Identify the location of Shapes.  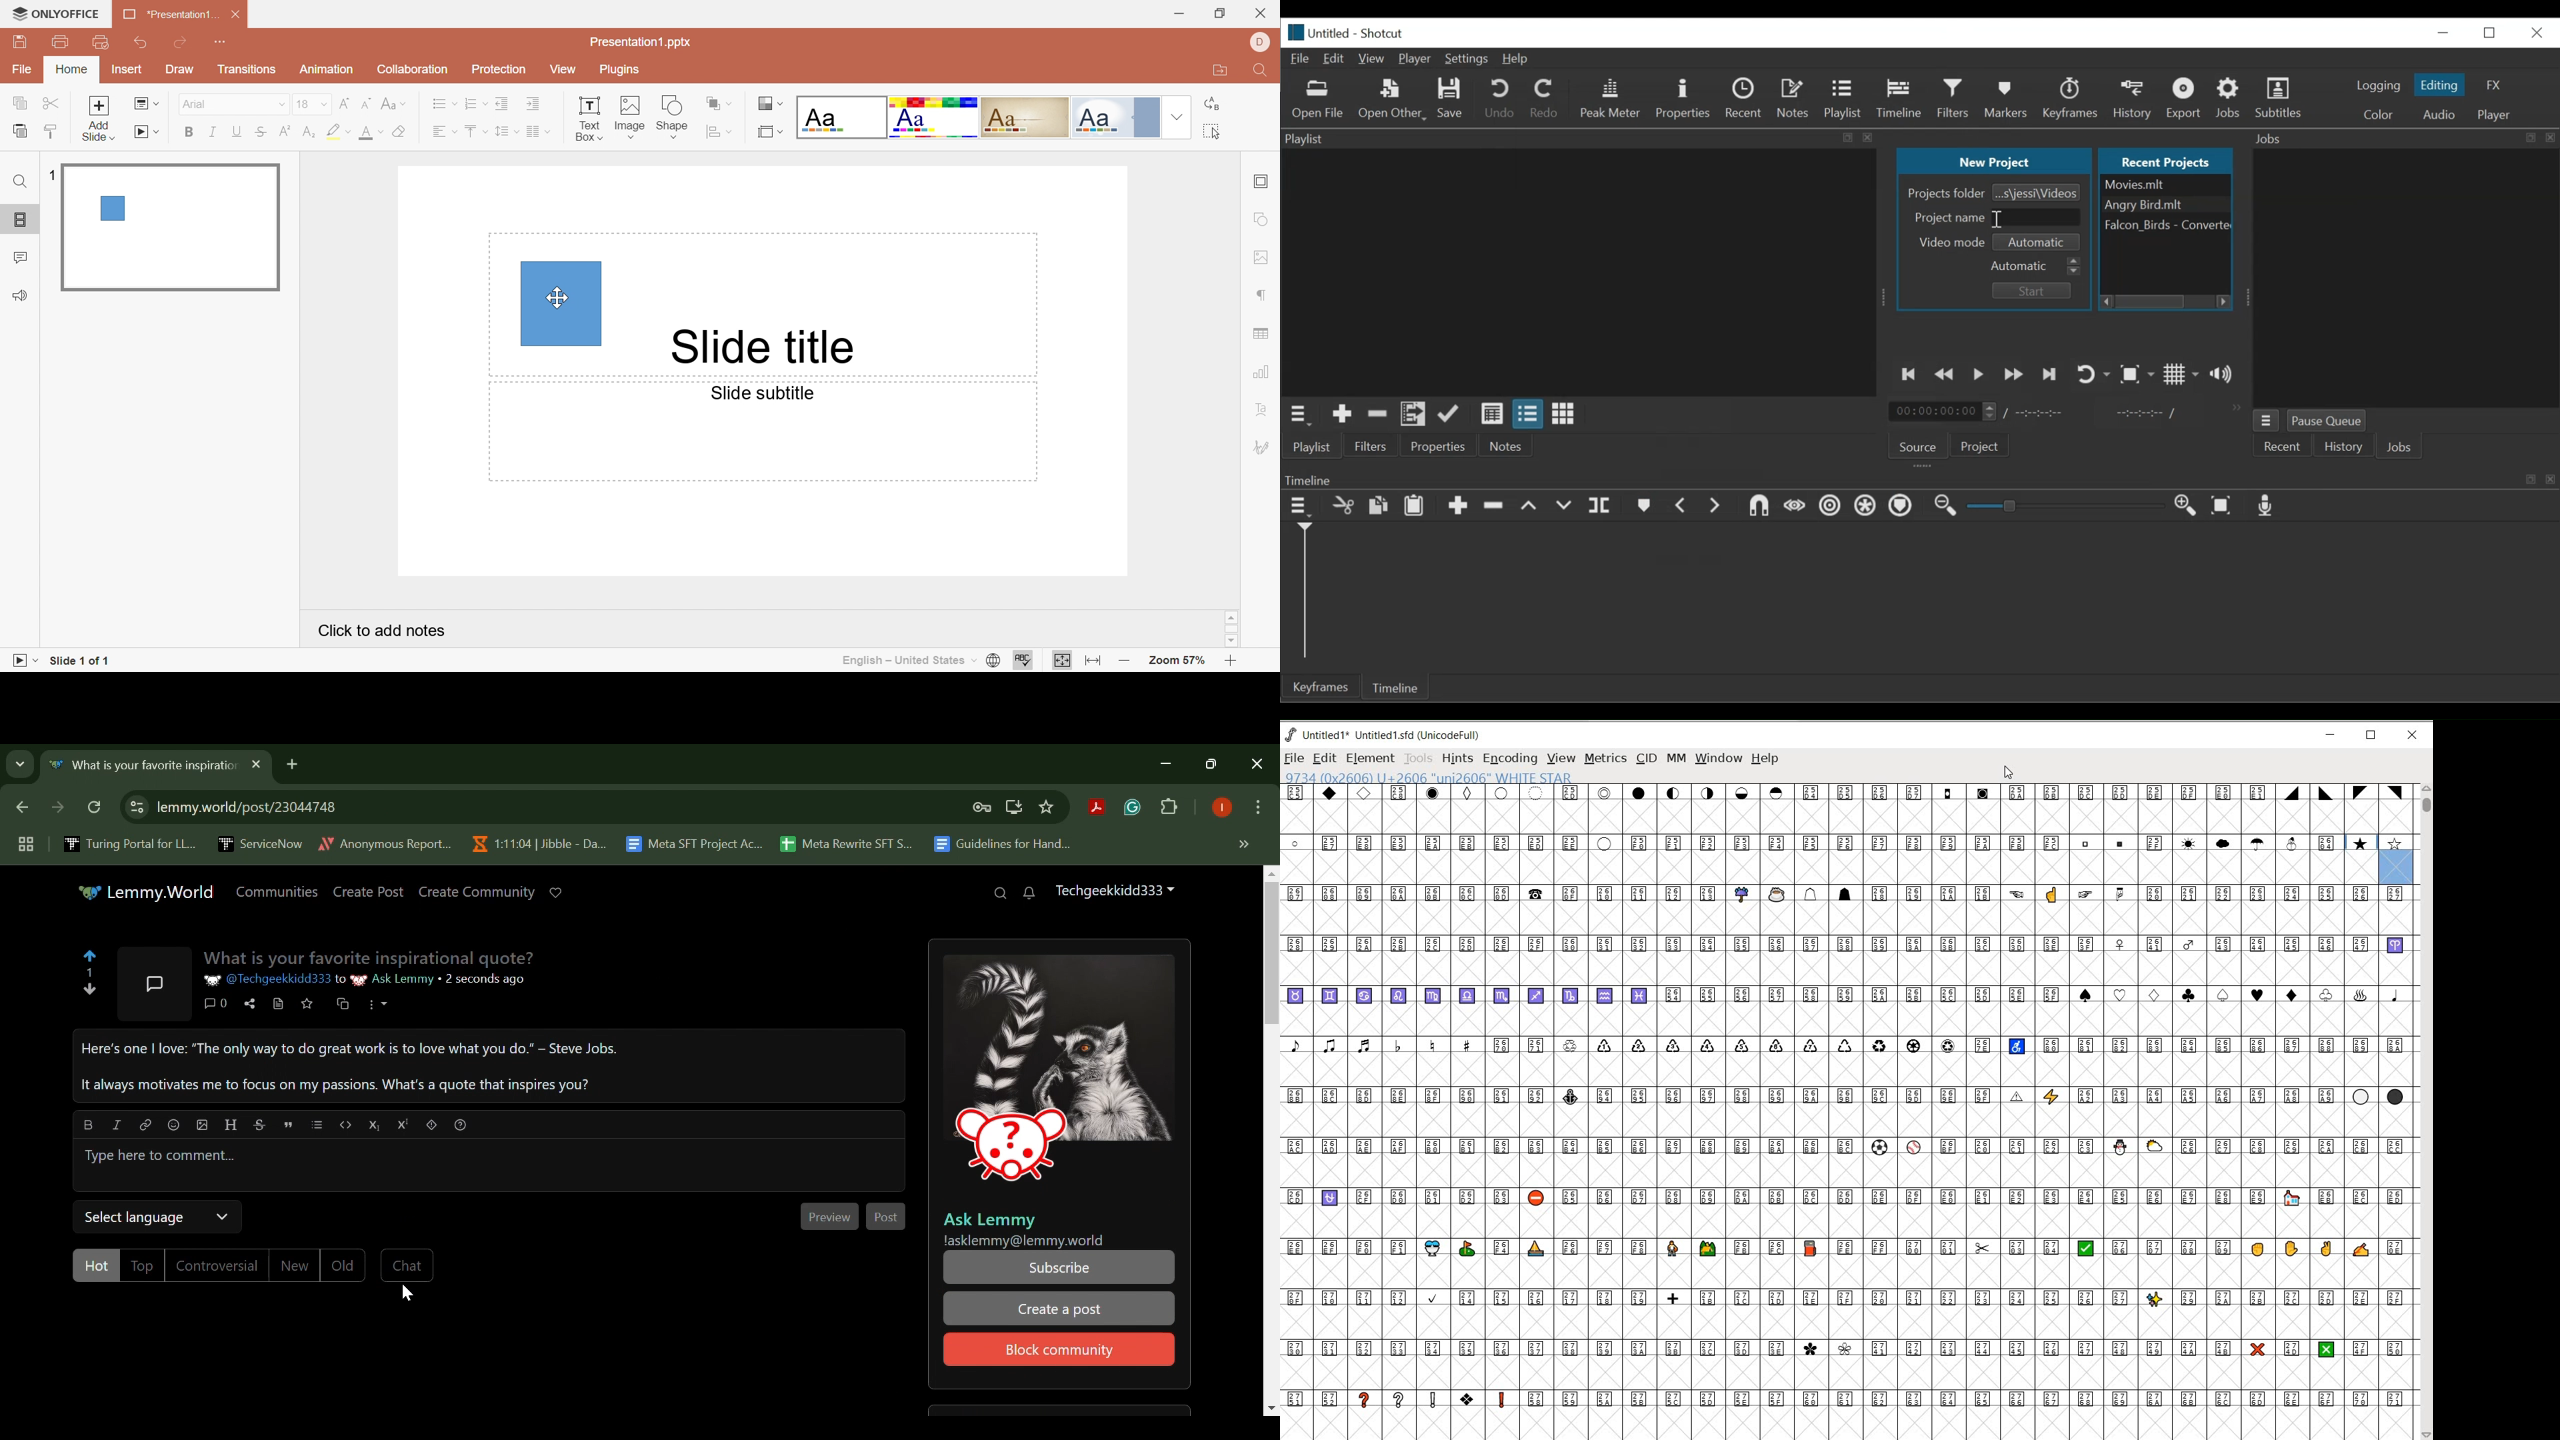
(675, 116).